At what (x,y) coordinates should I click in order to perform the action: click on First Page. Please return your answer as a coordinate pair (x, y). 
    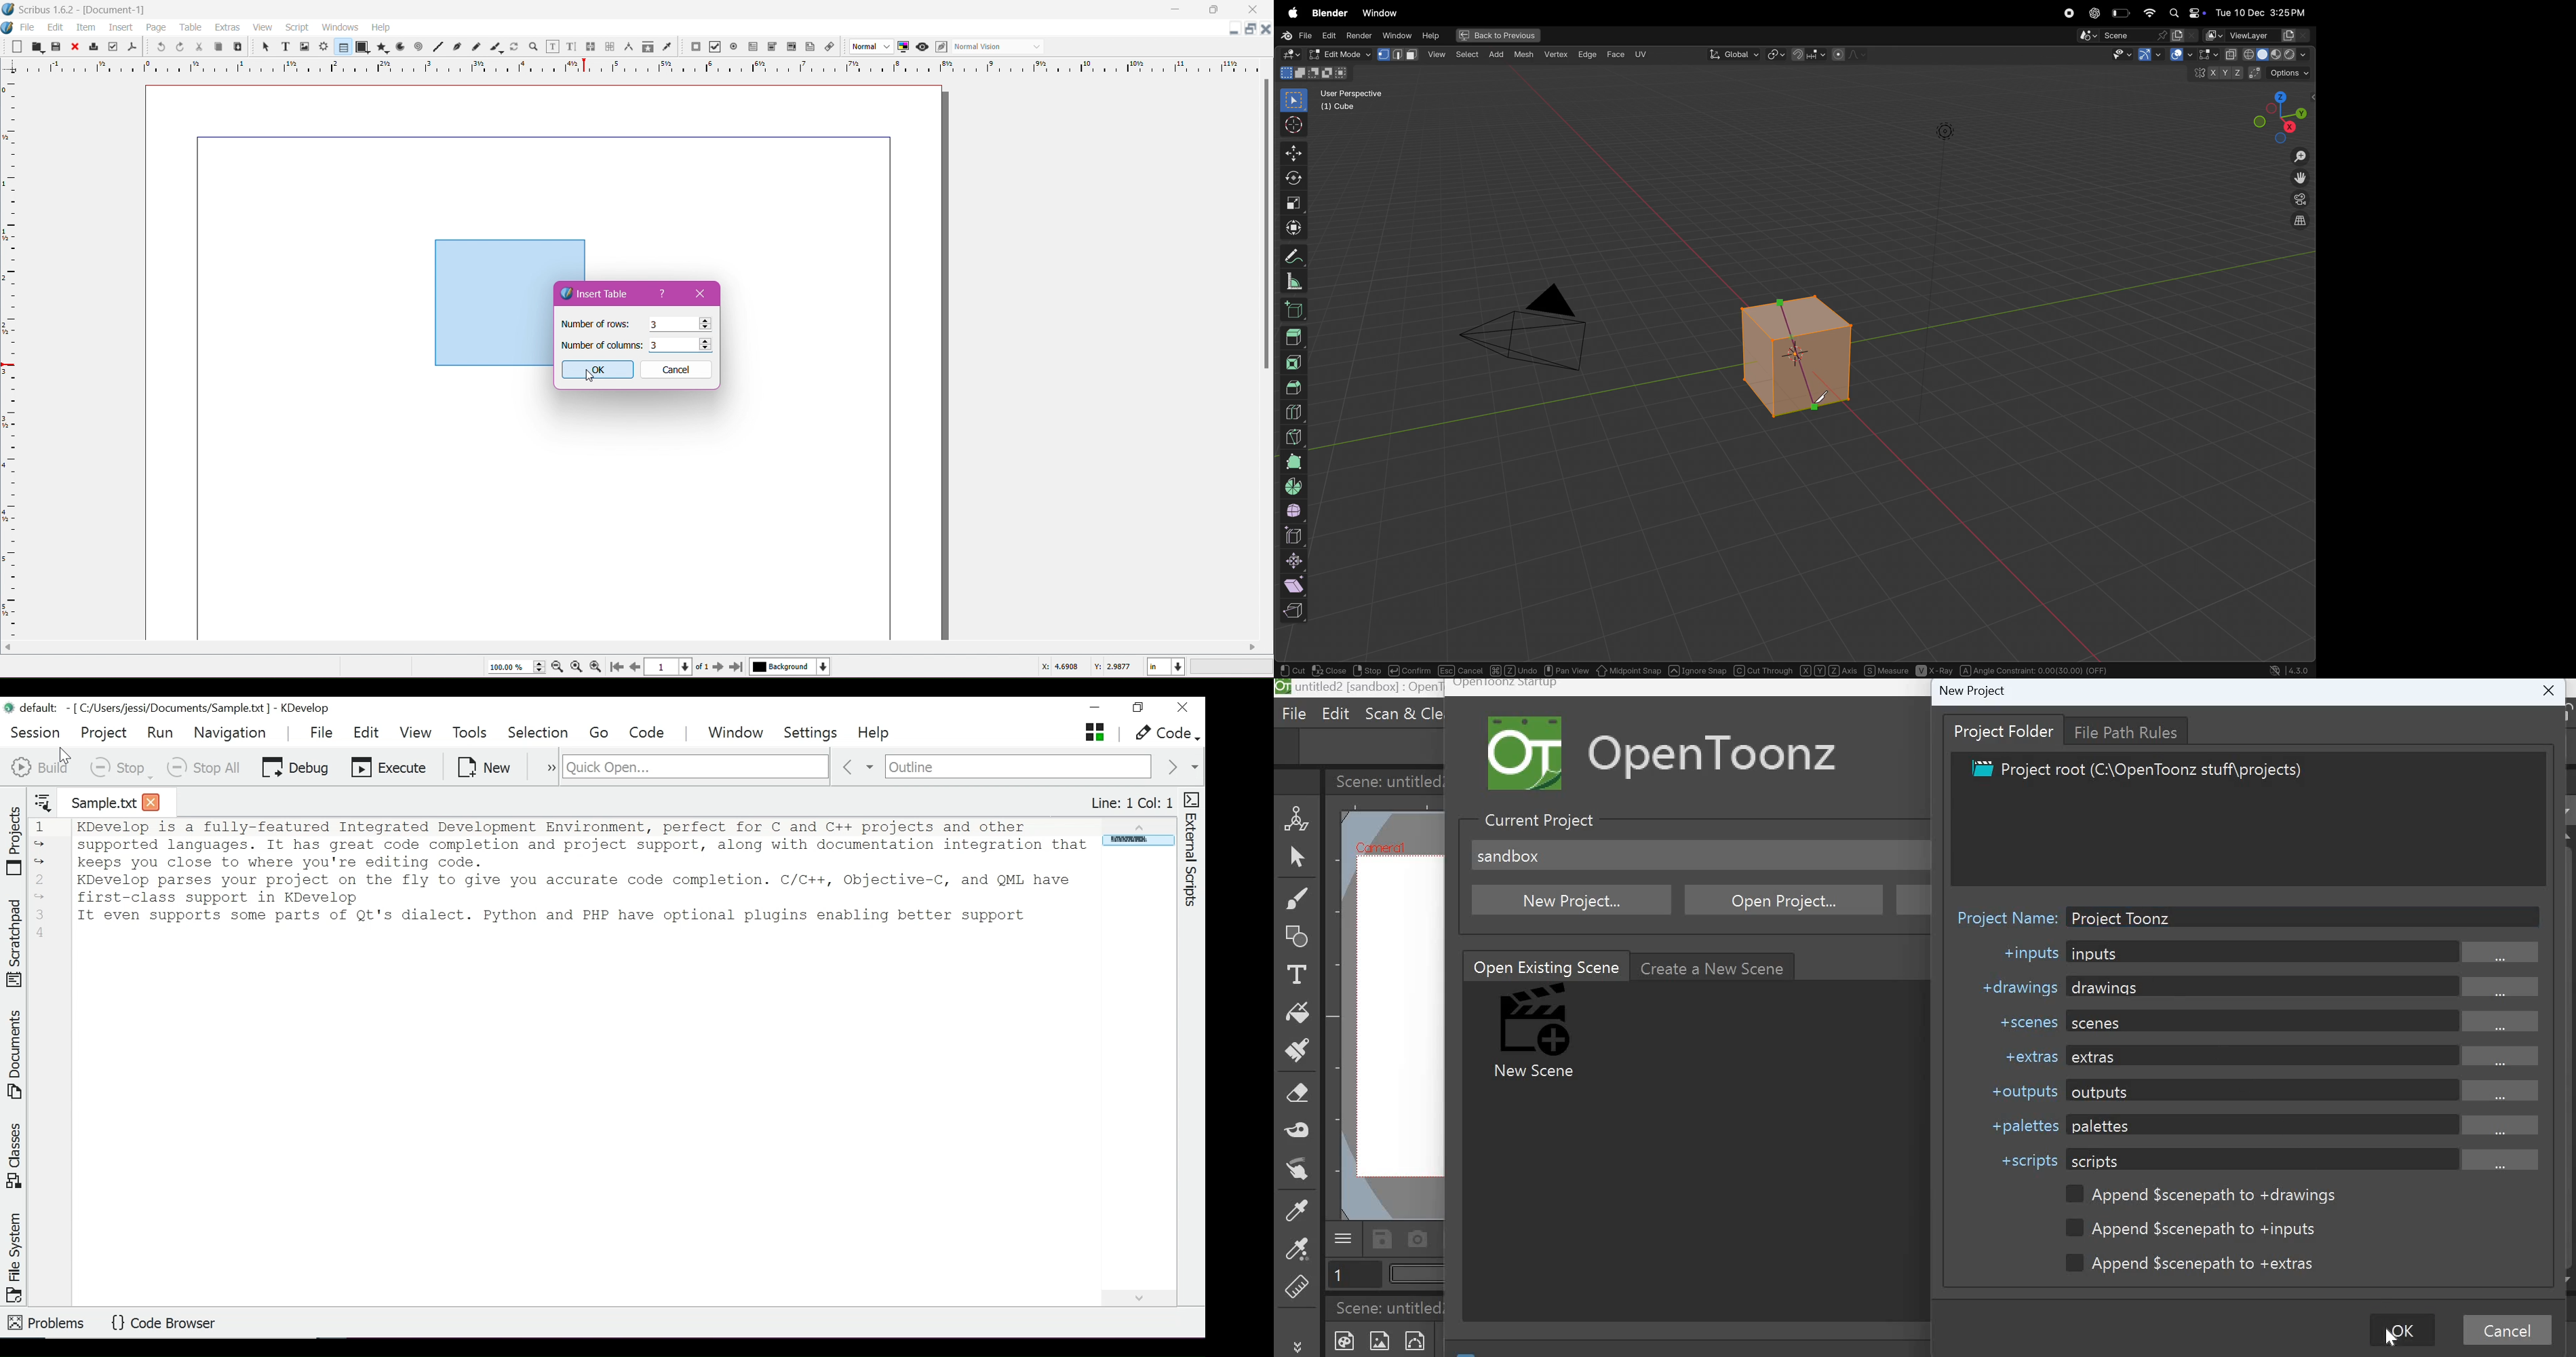
    Looking at the image, I should click on (616, 669).